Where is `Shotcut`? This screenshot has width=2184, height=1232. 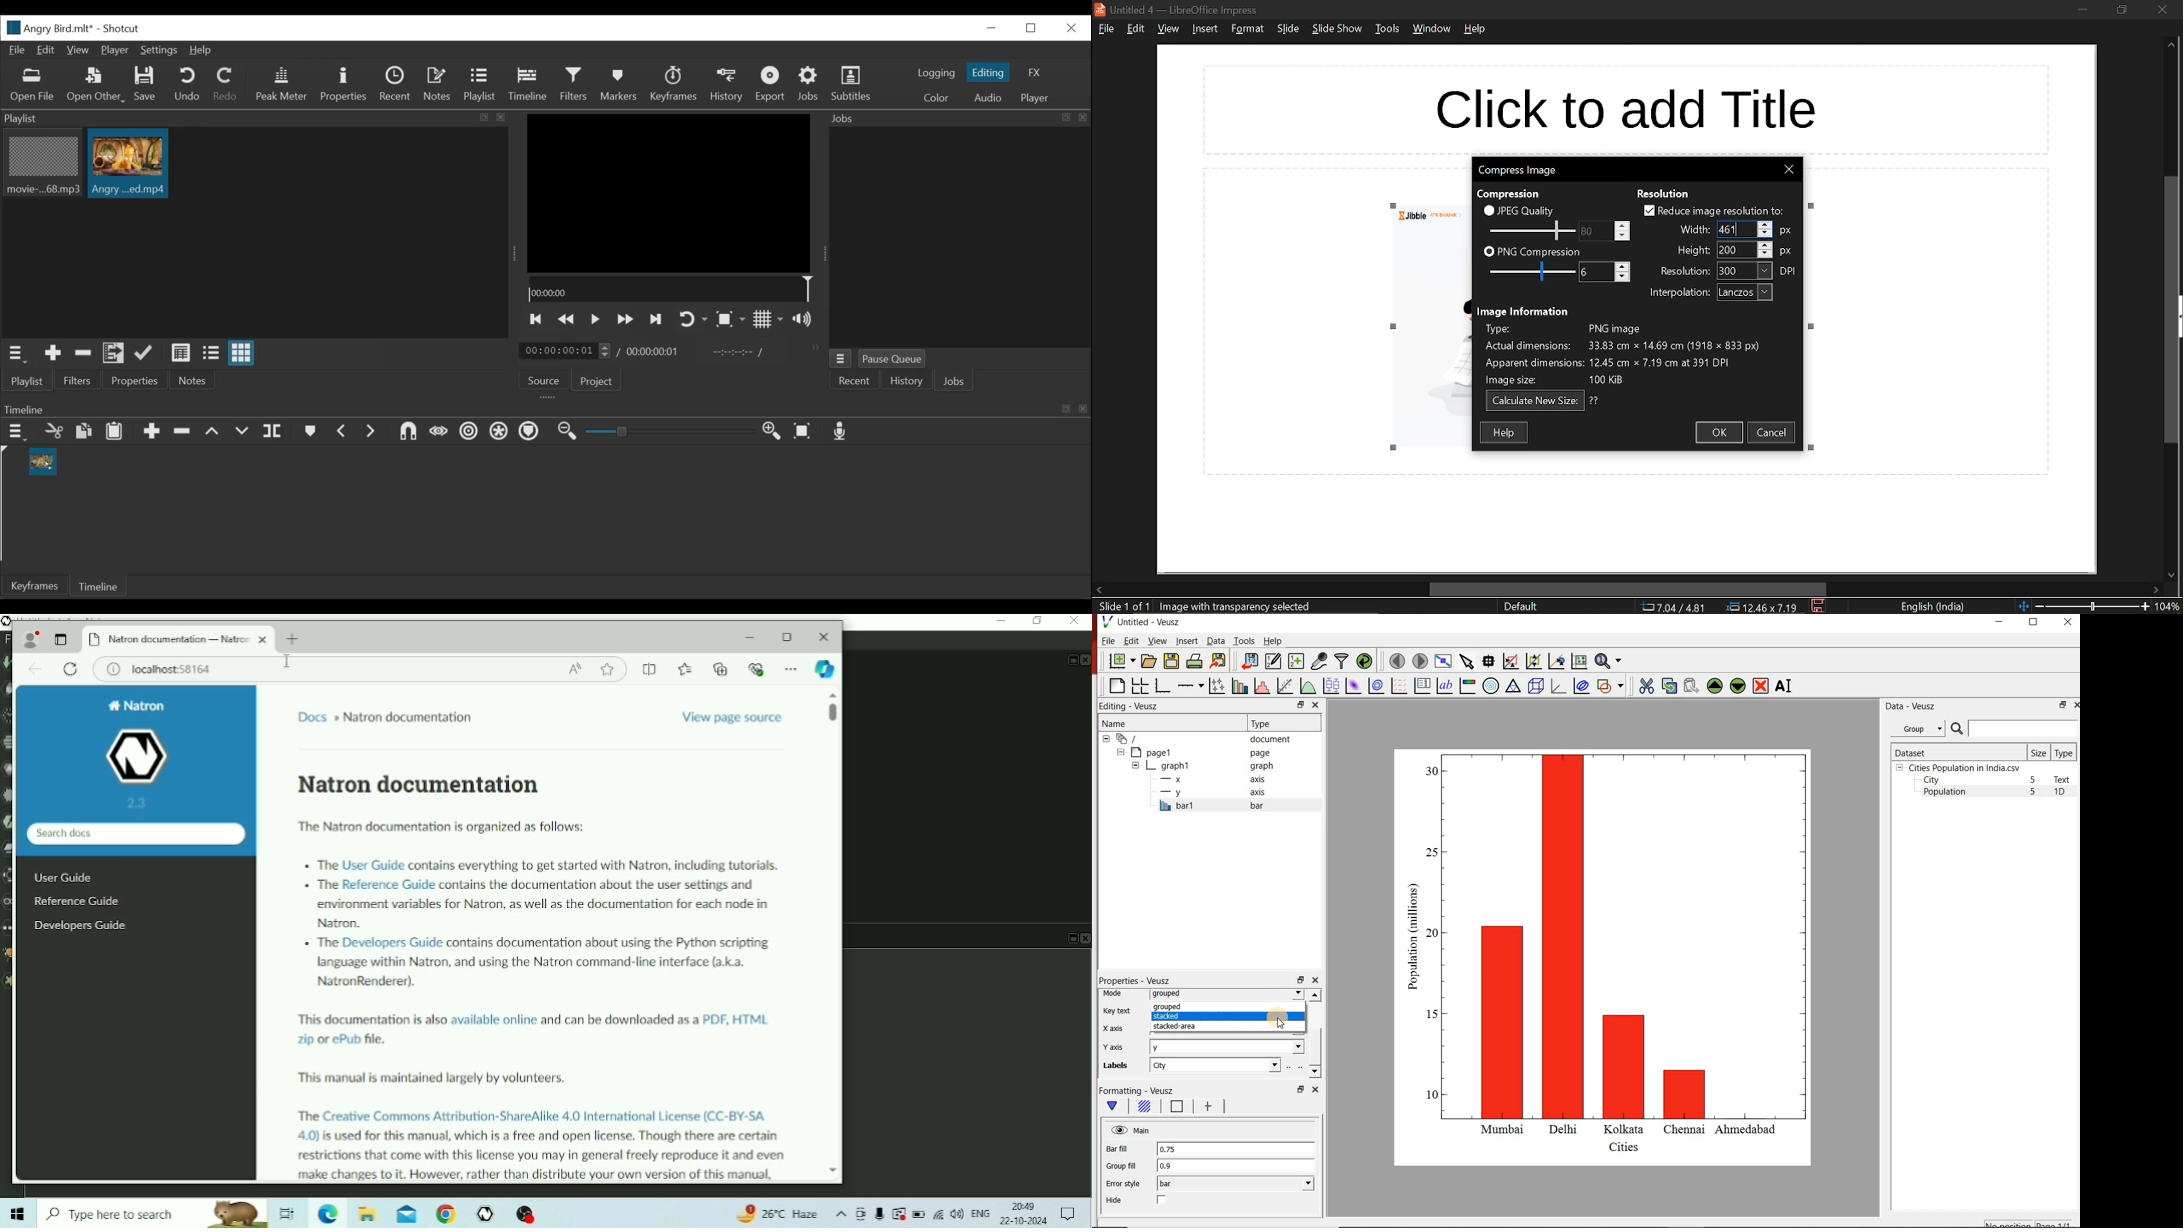 Shotcut is located at coordinates (125, 28).